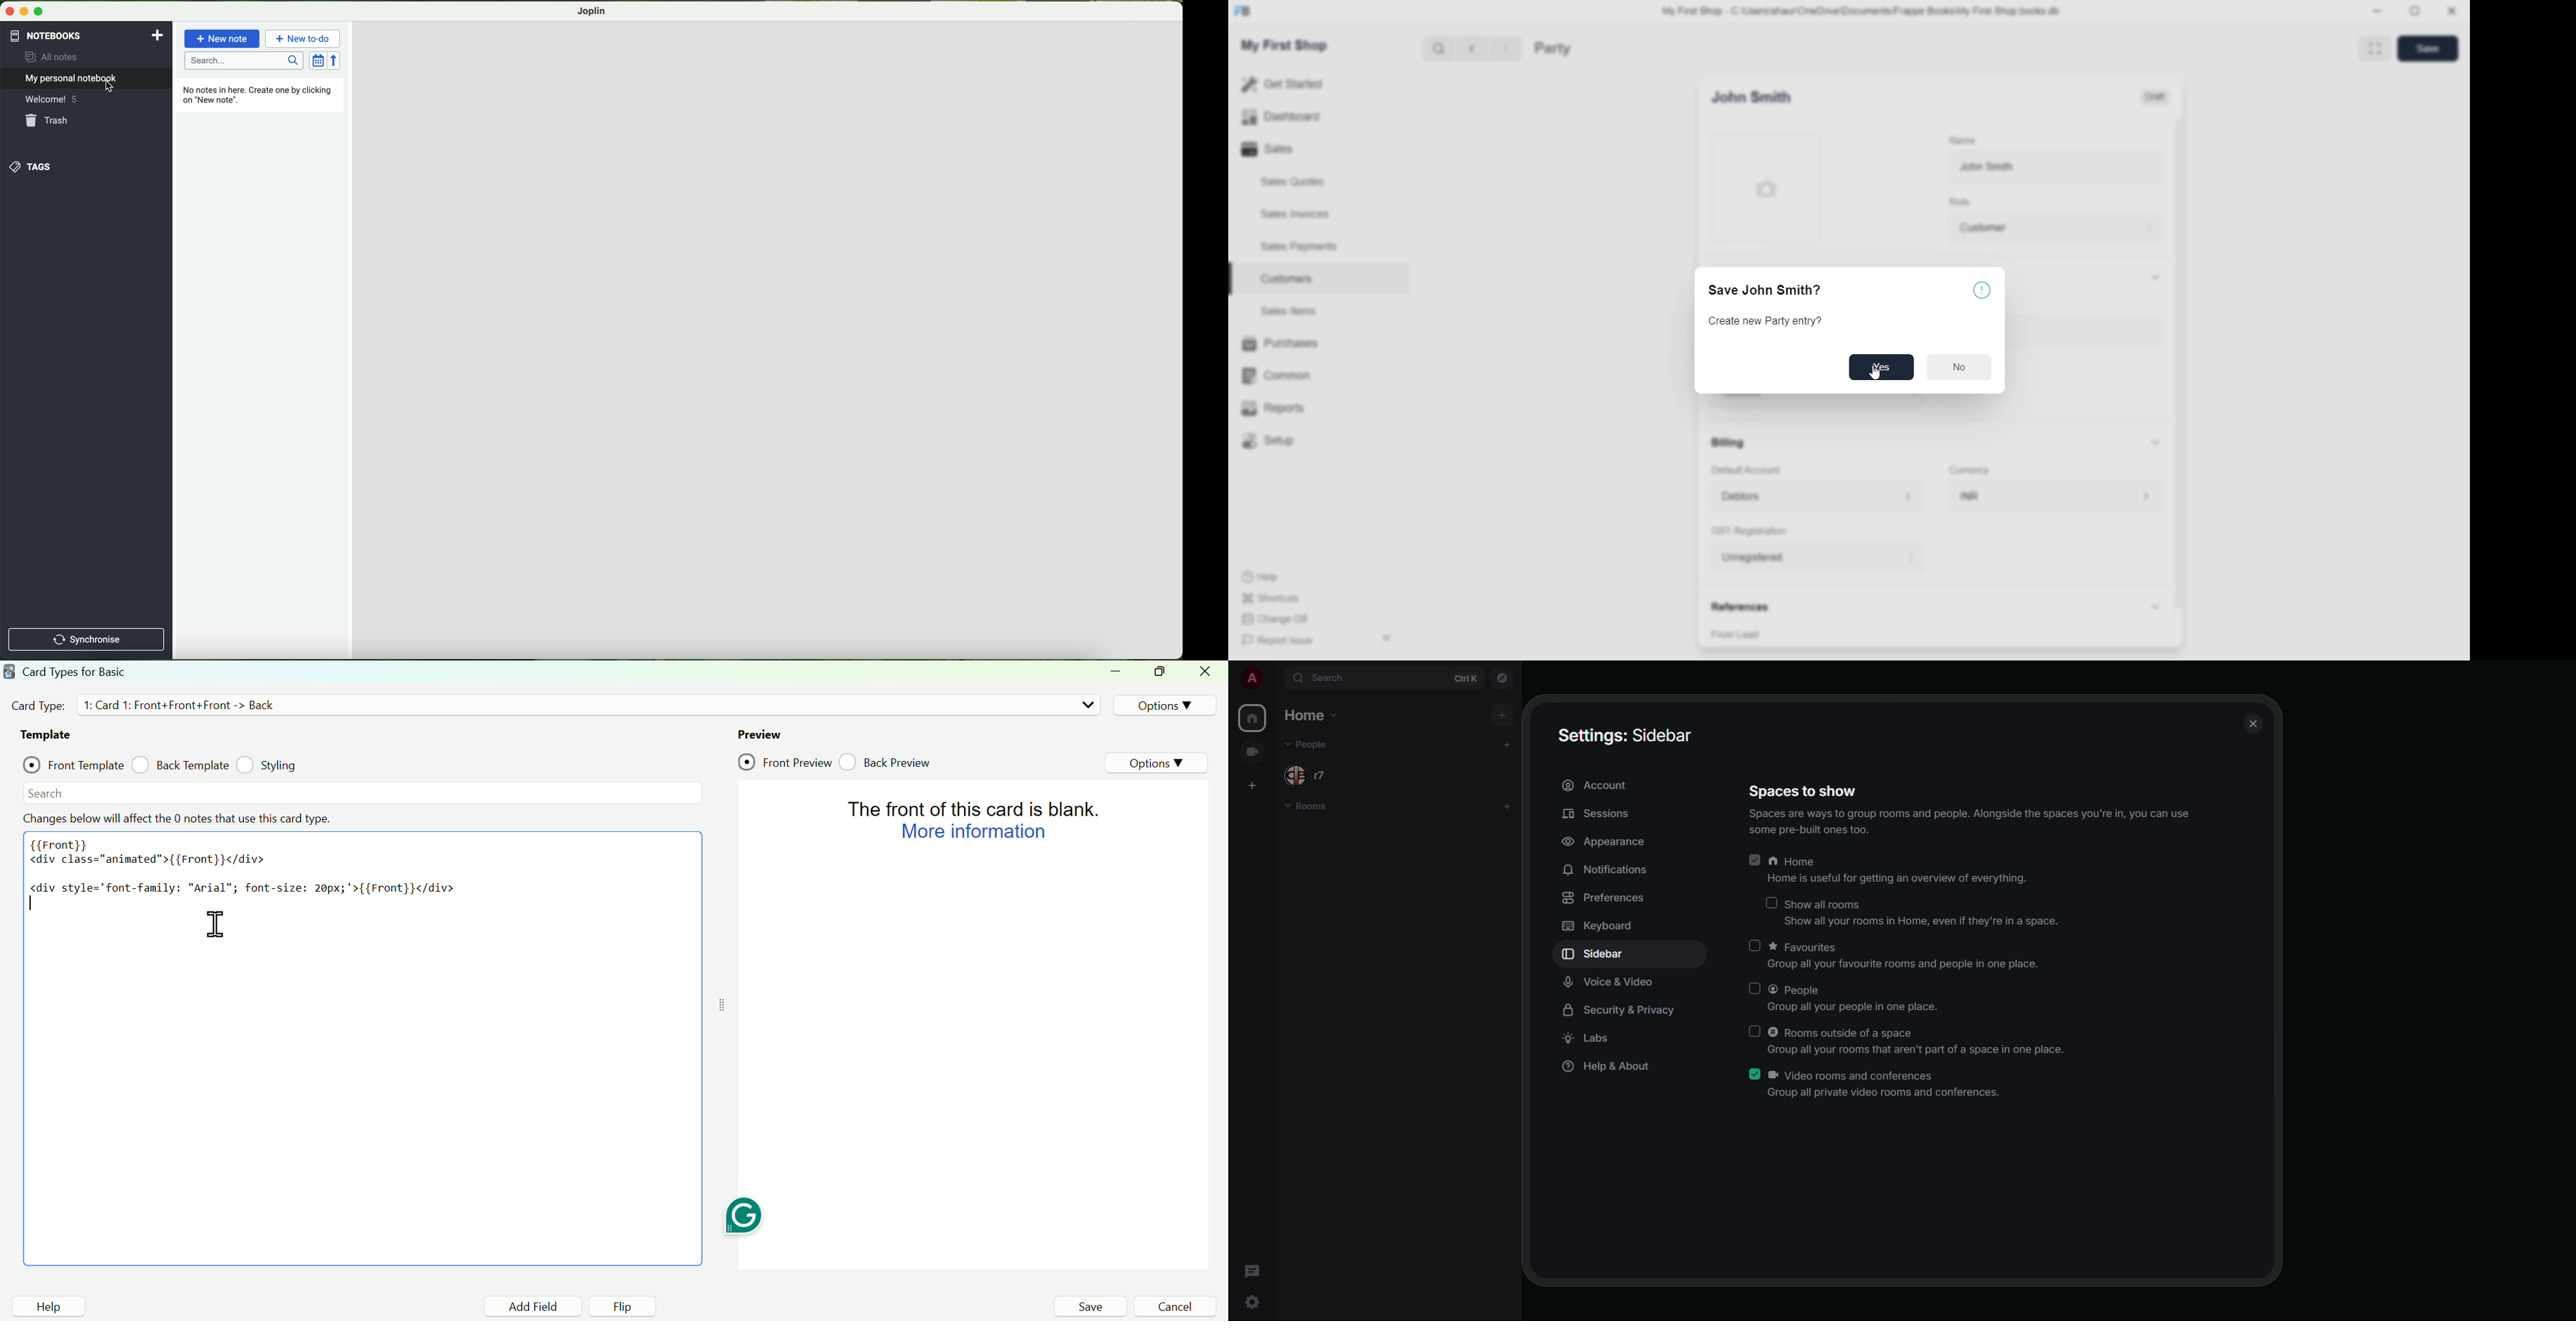 Image resolution: width=2576 pixels, height=1344 pixels. Describe the element at coordinates (1918, 1040) in the screenshot. I see `© Rooms outside of a space
Group all your rooms that aren't part of a space in one place.` at that location.